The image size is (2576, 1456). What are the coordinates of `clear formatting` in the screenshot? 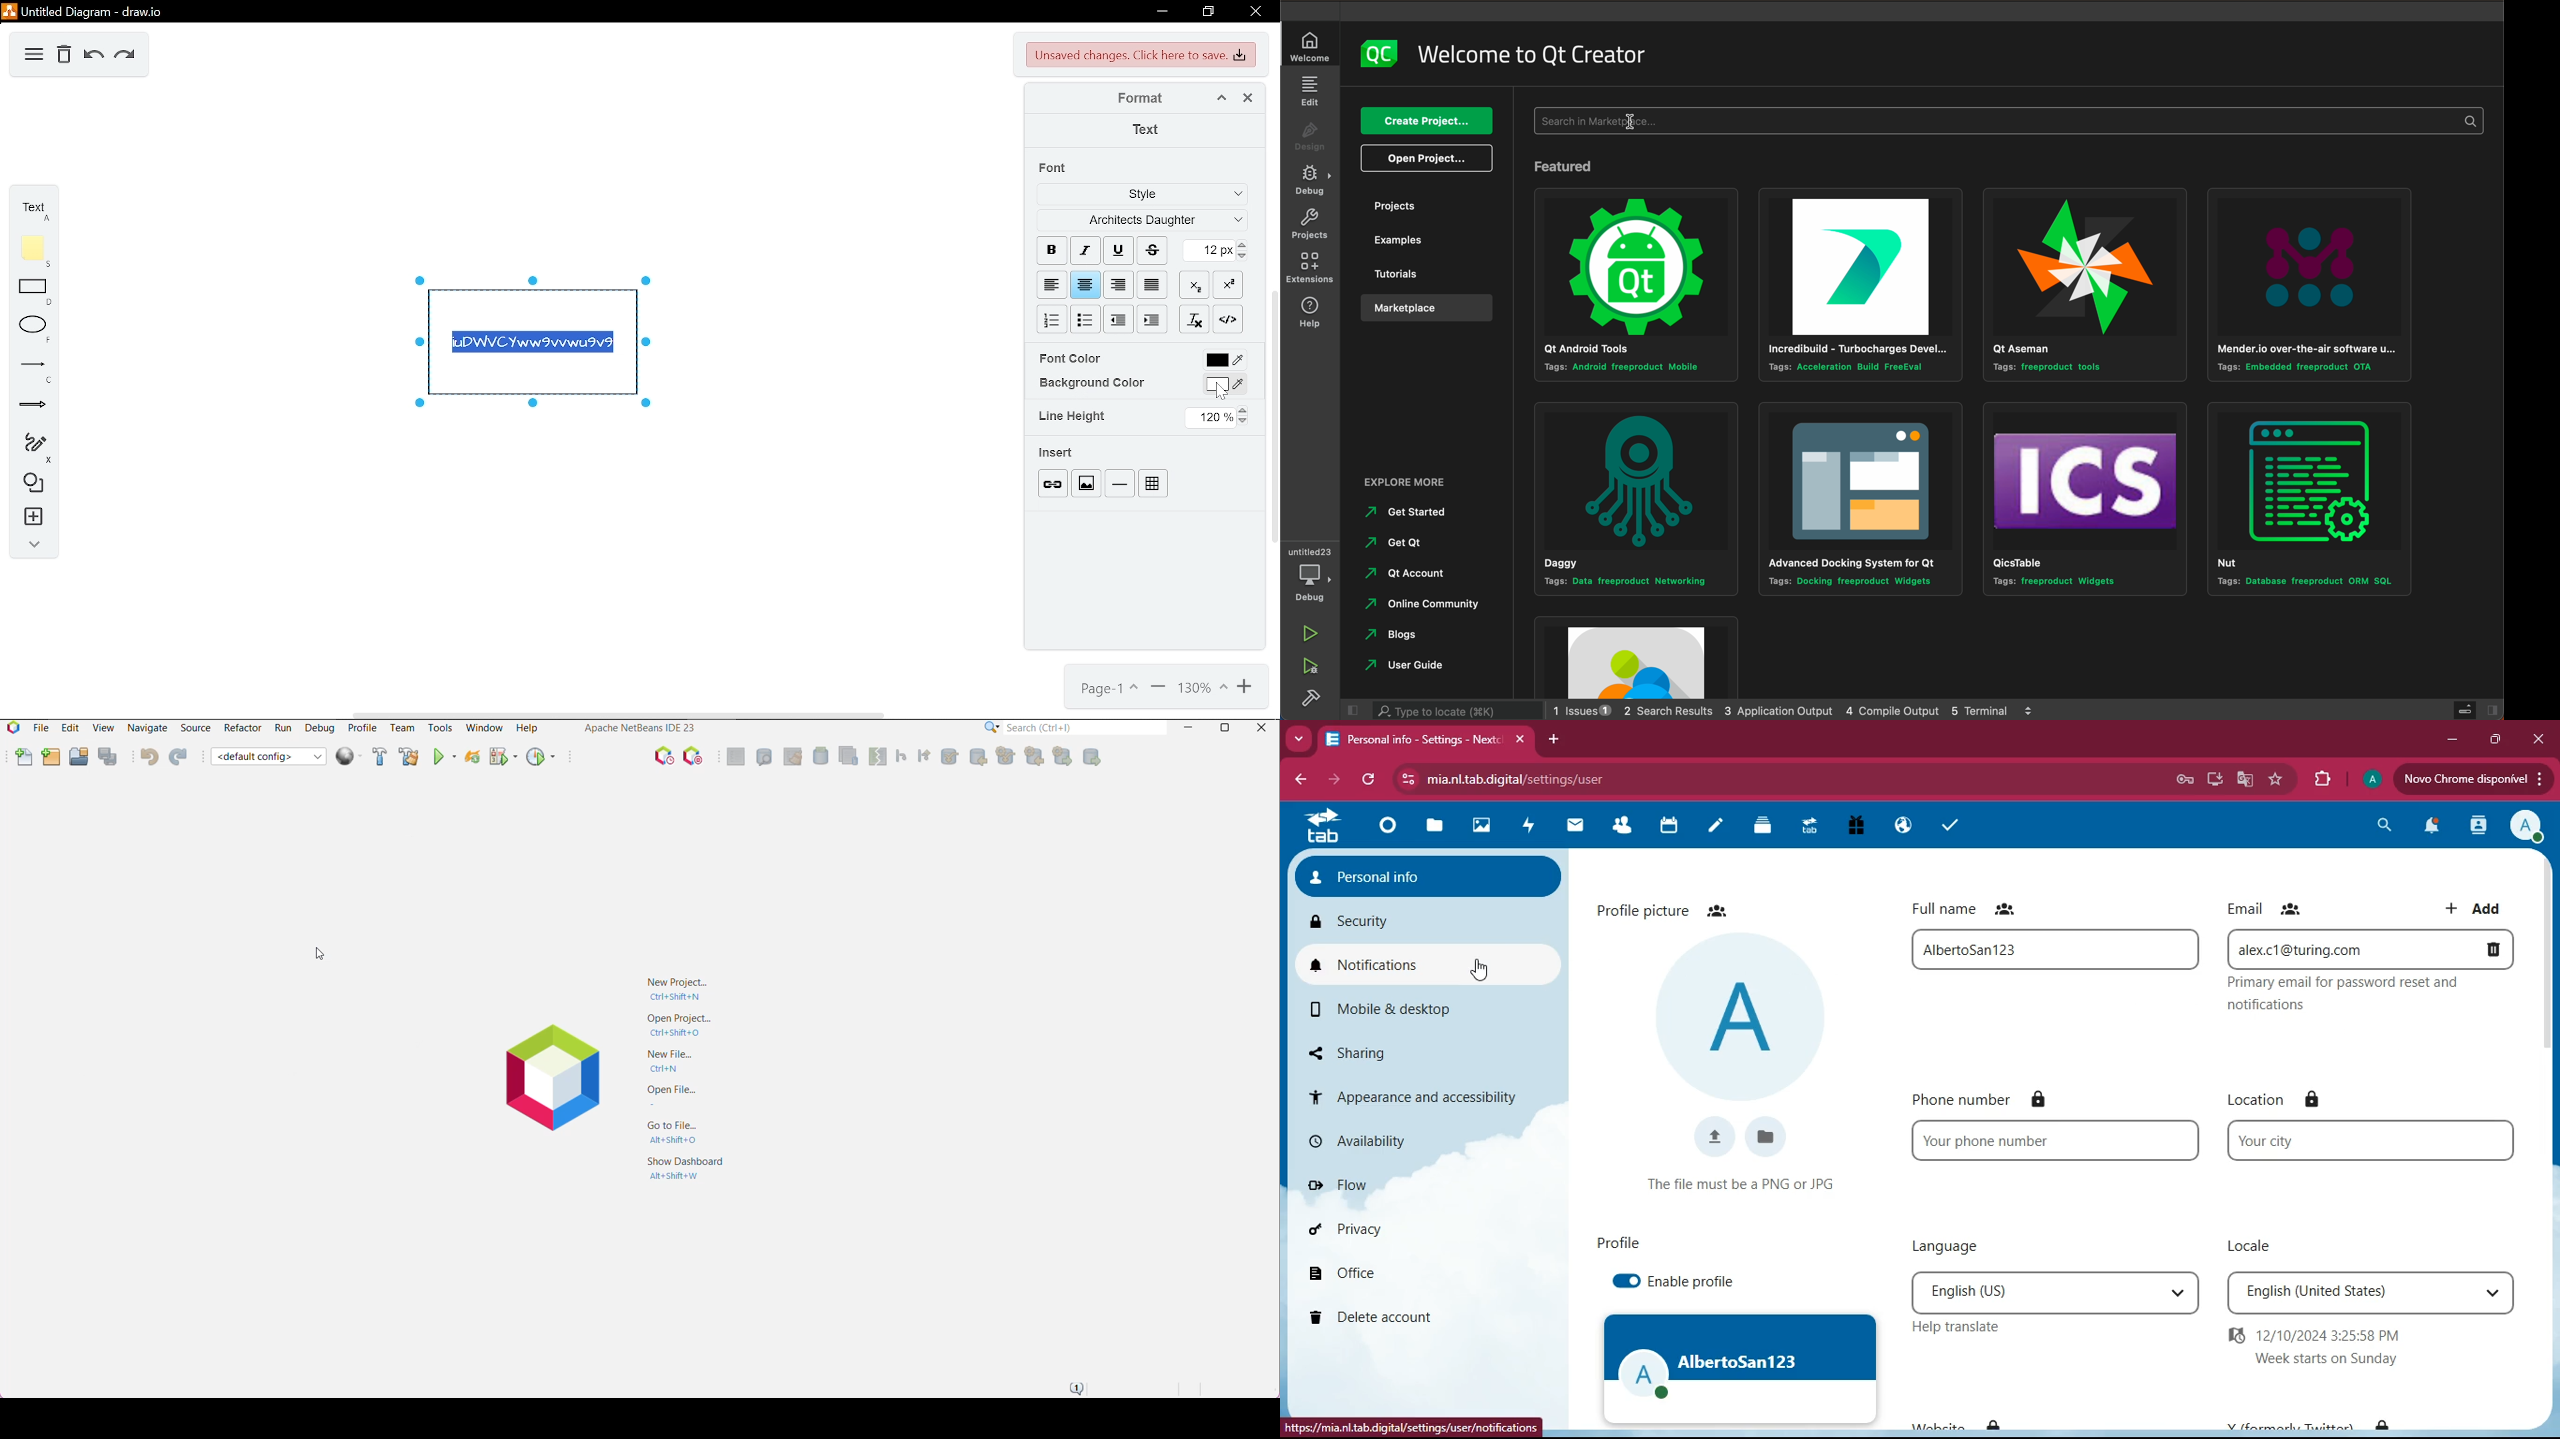 It's located at (1196, 319).